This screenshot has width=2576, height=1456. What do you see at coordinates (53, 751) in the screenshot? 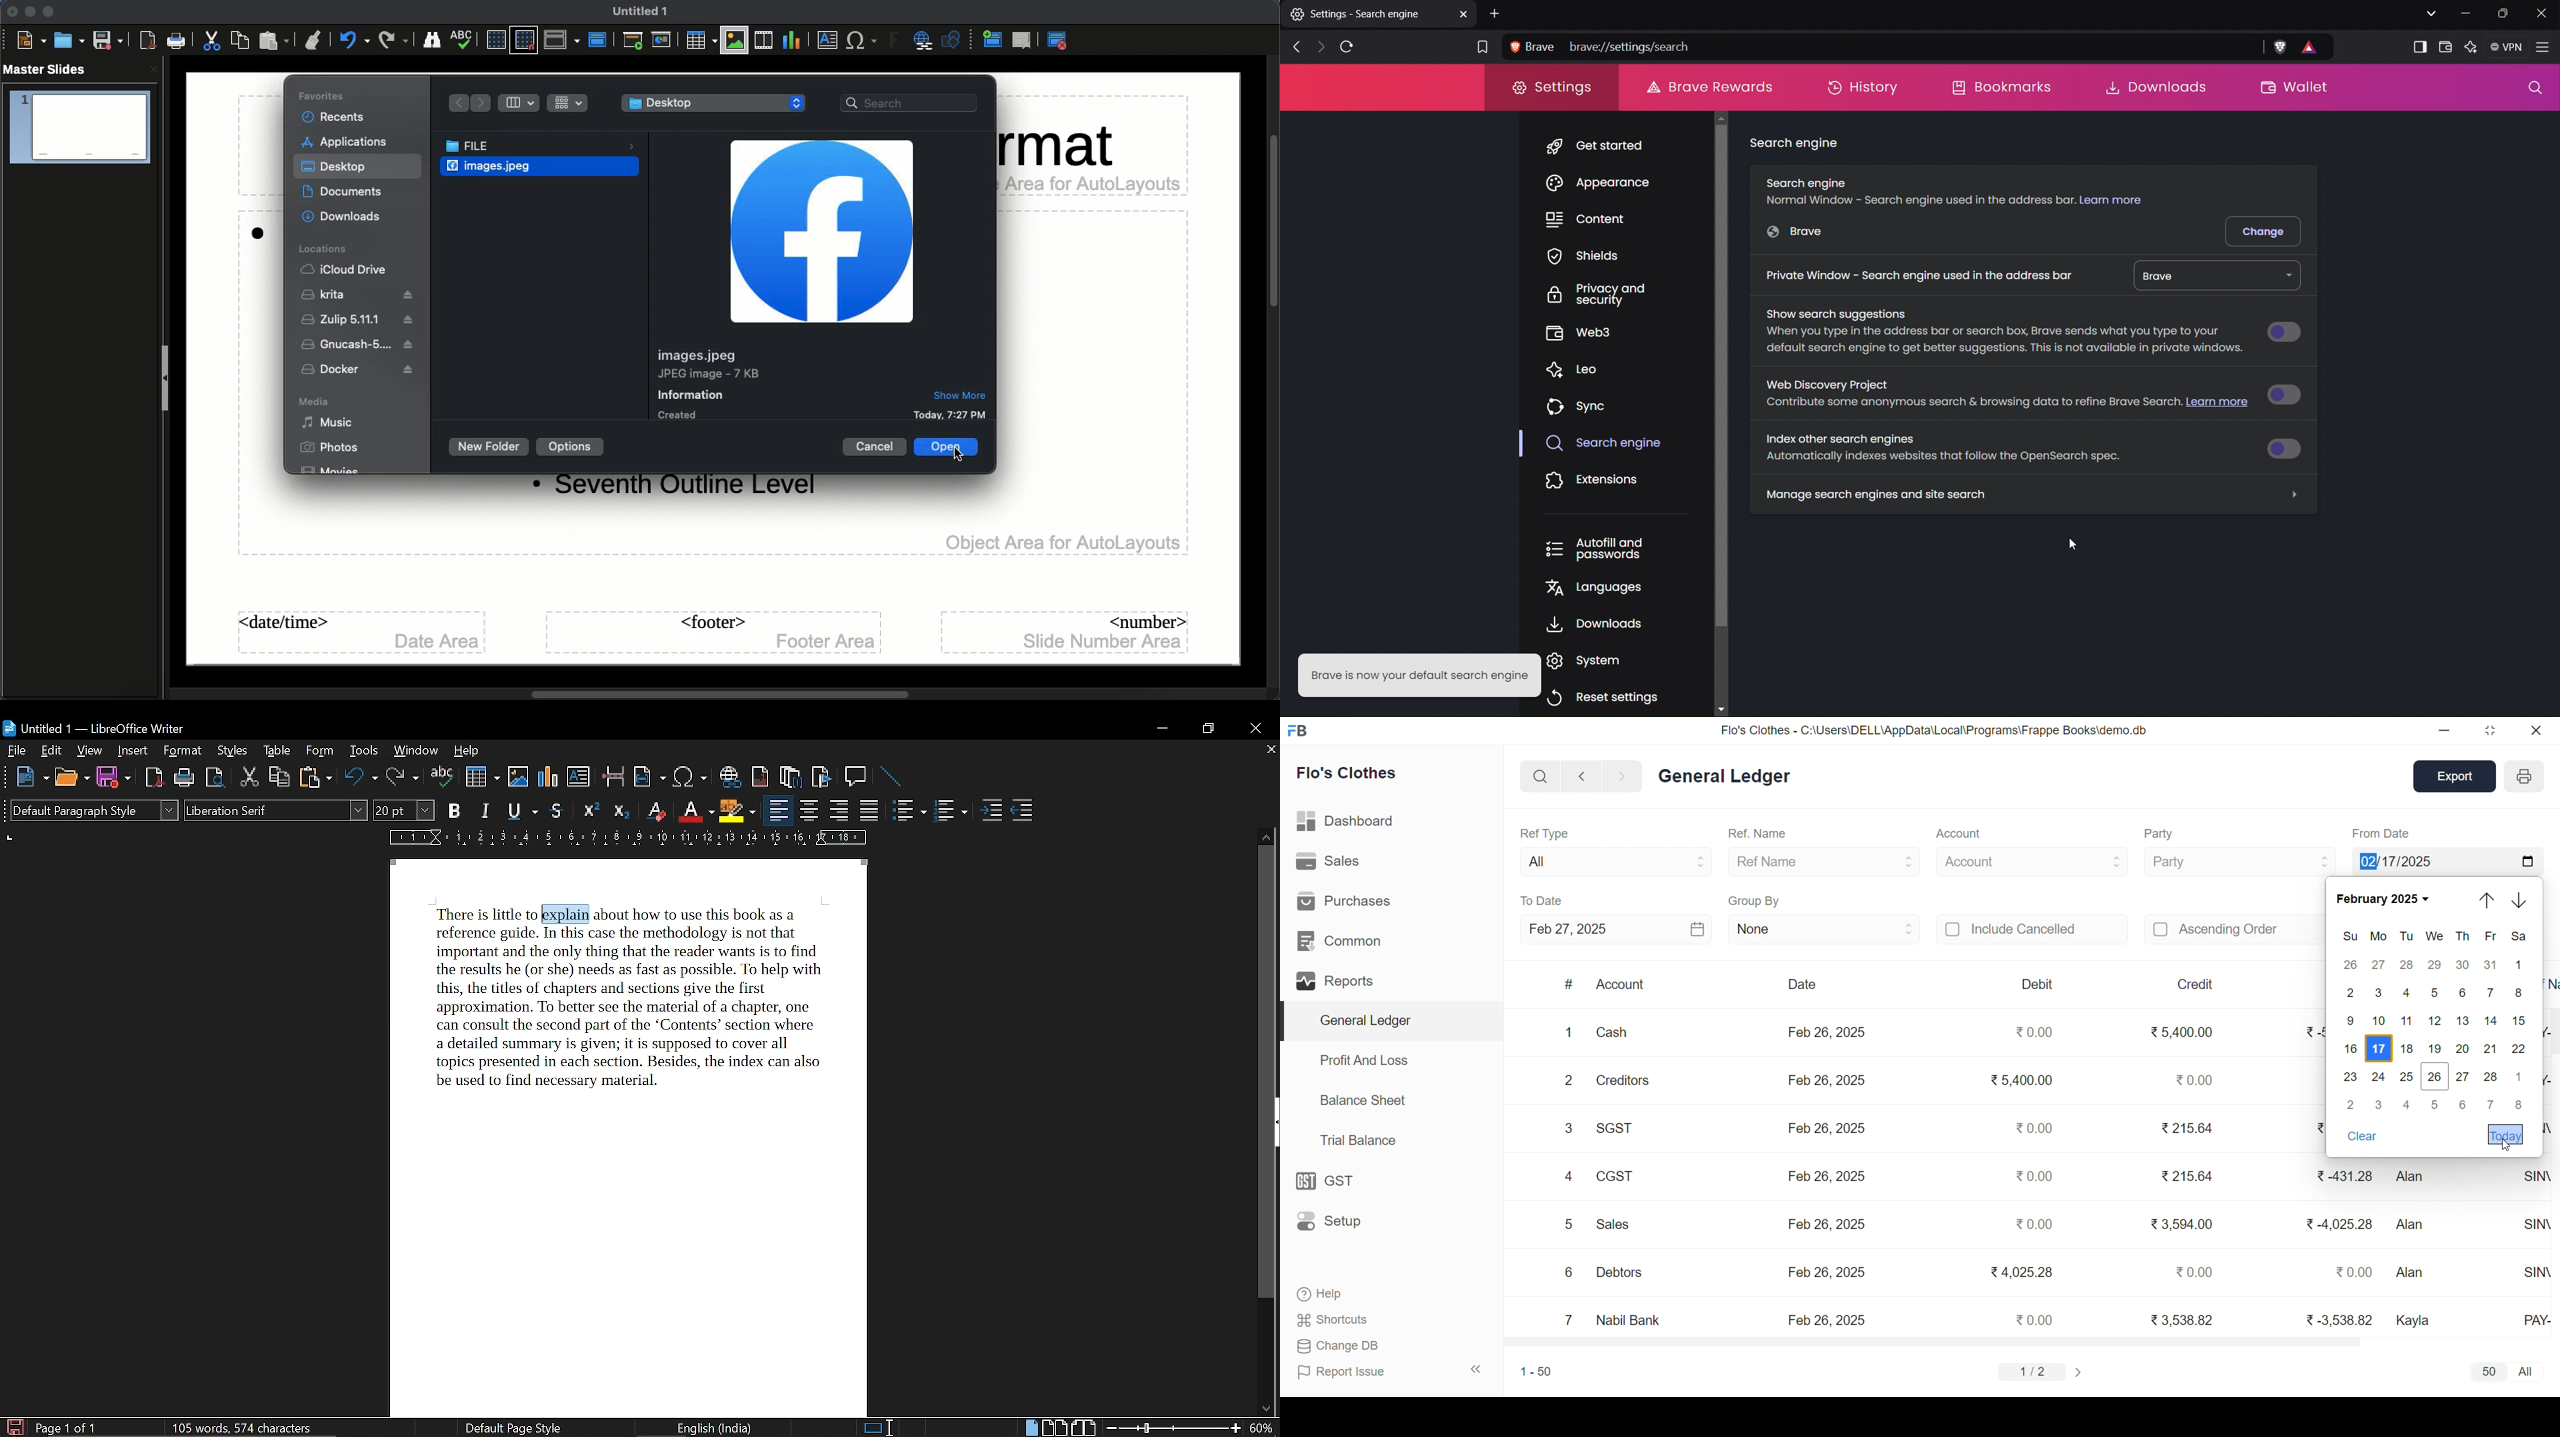
I see `edit` at bounding box center [53, 751].